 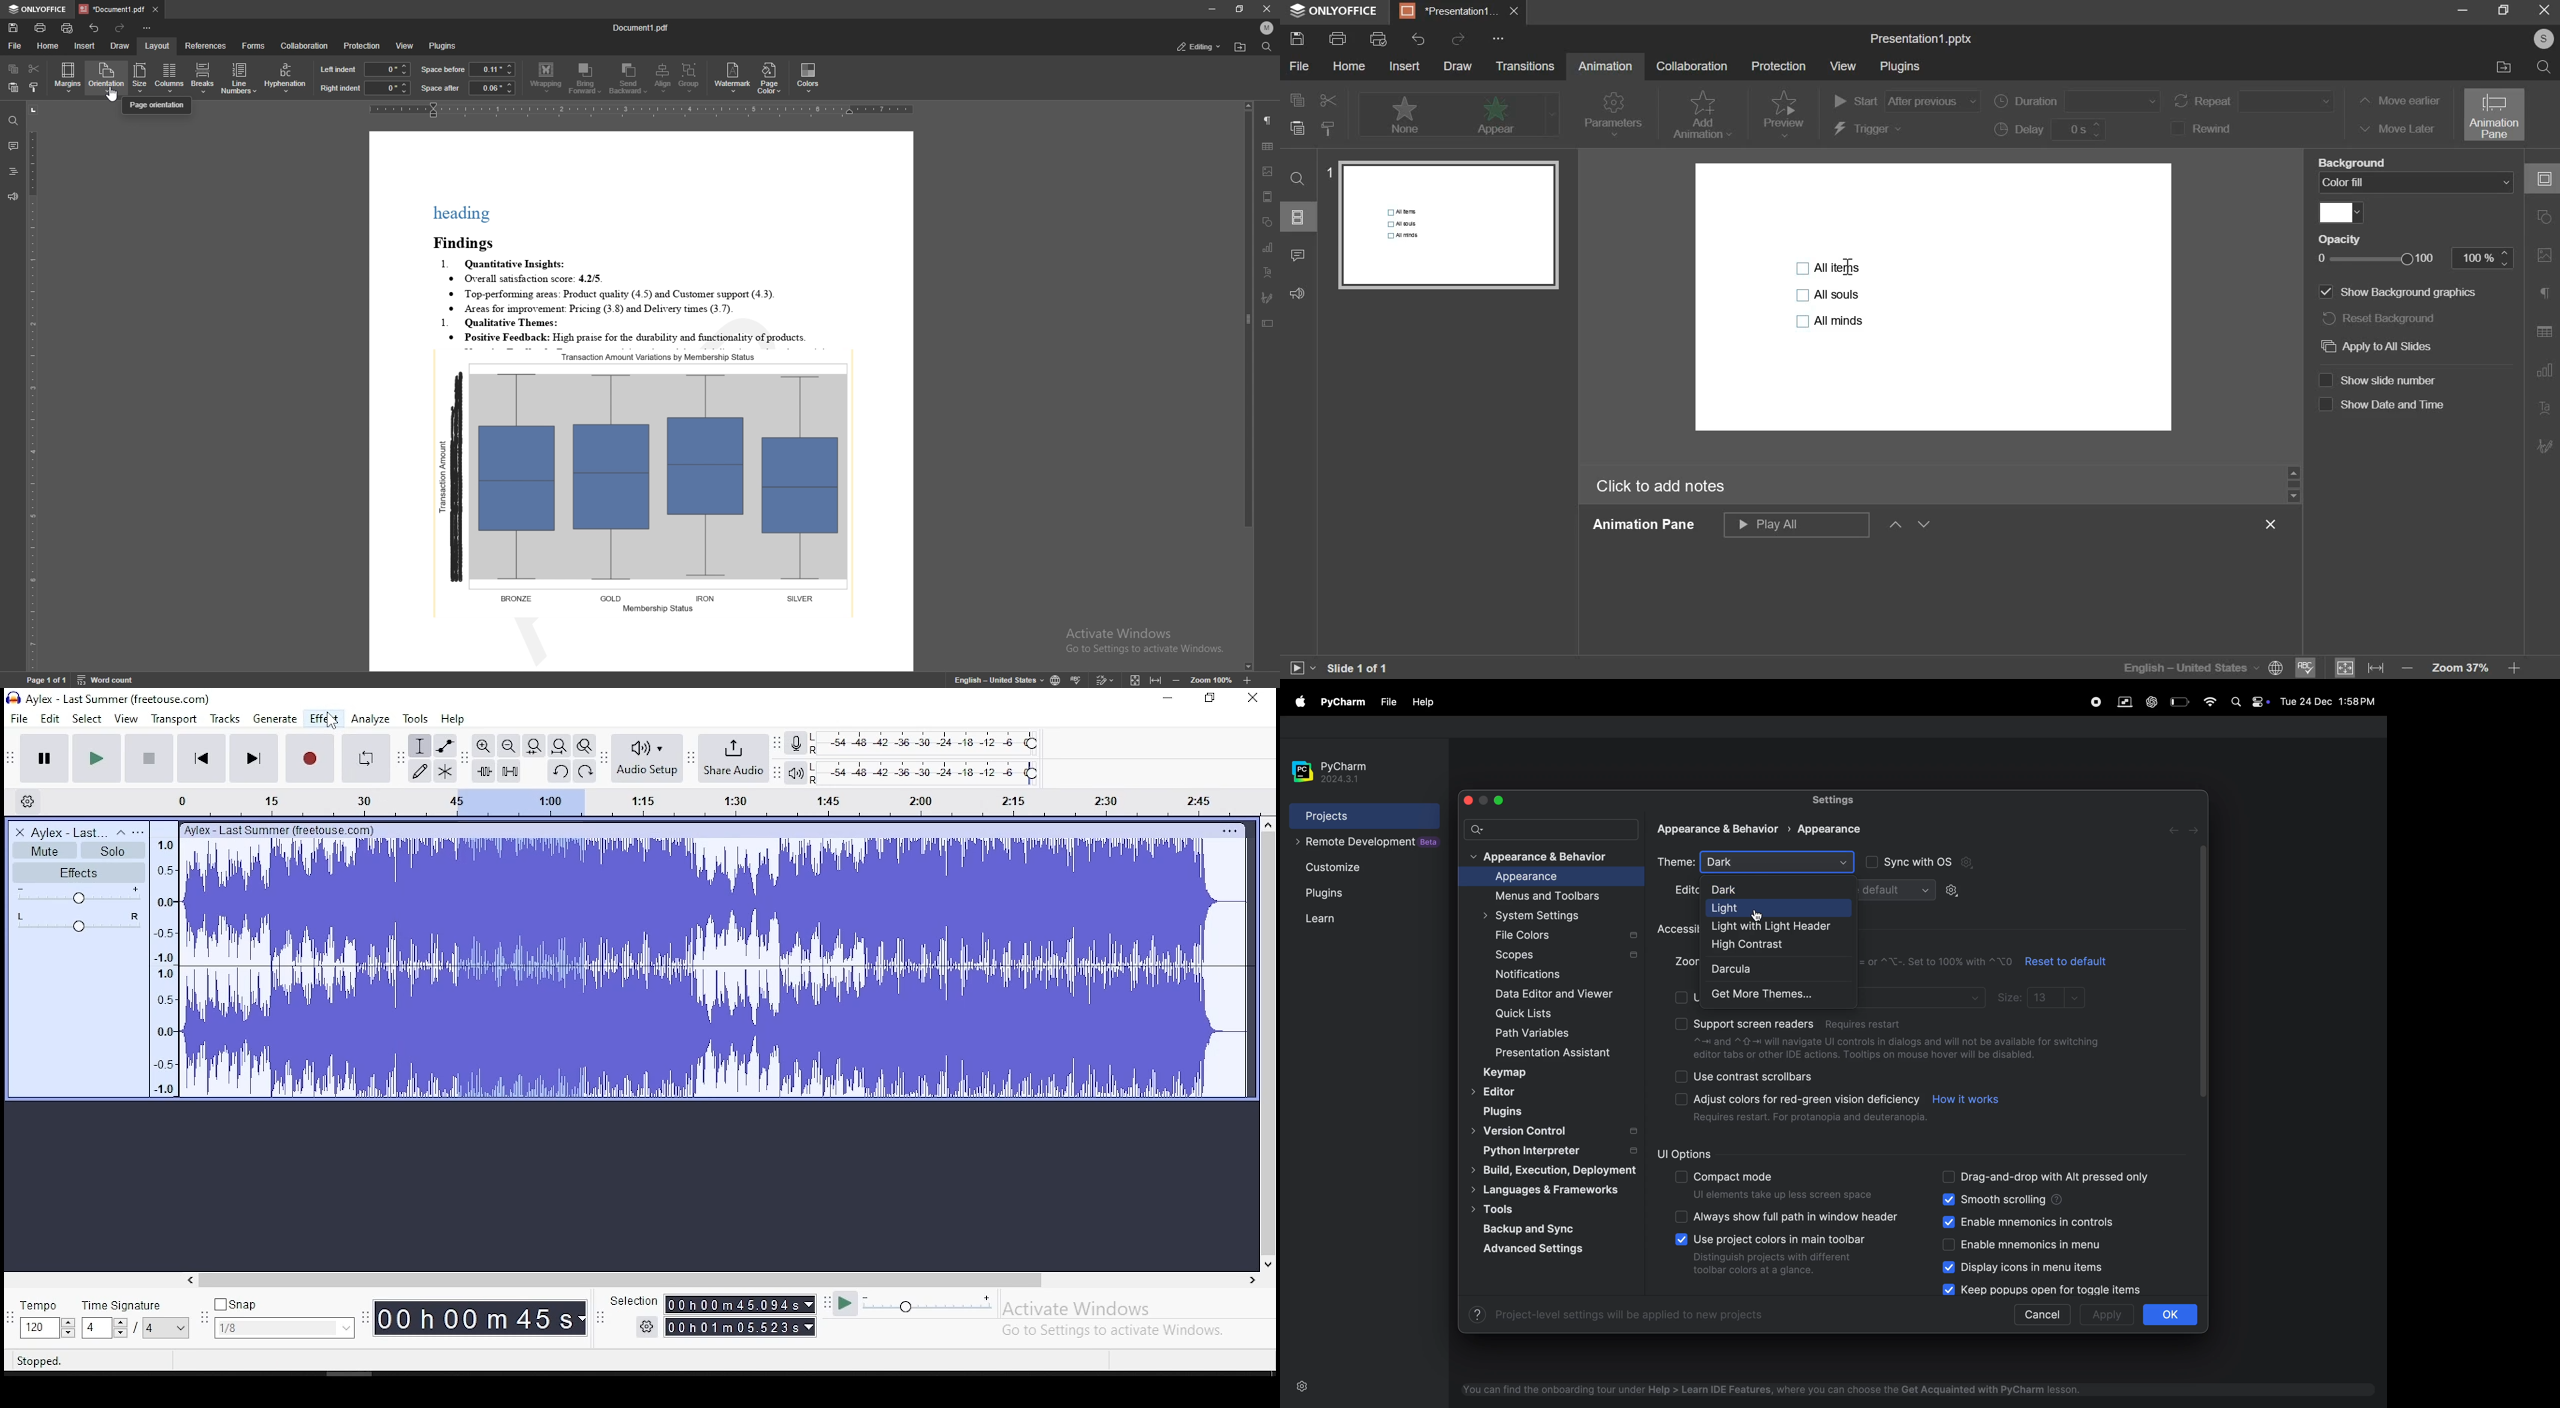 I want to click on draw, so click(x=121, y=46).